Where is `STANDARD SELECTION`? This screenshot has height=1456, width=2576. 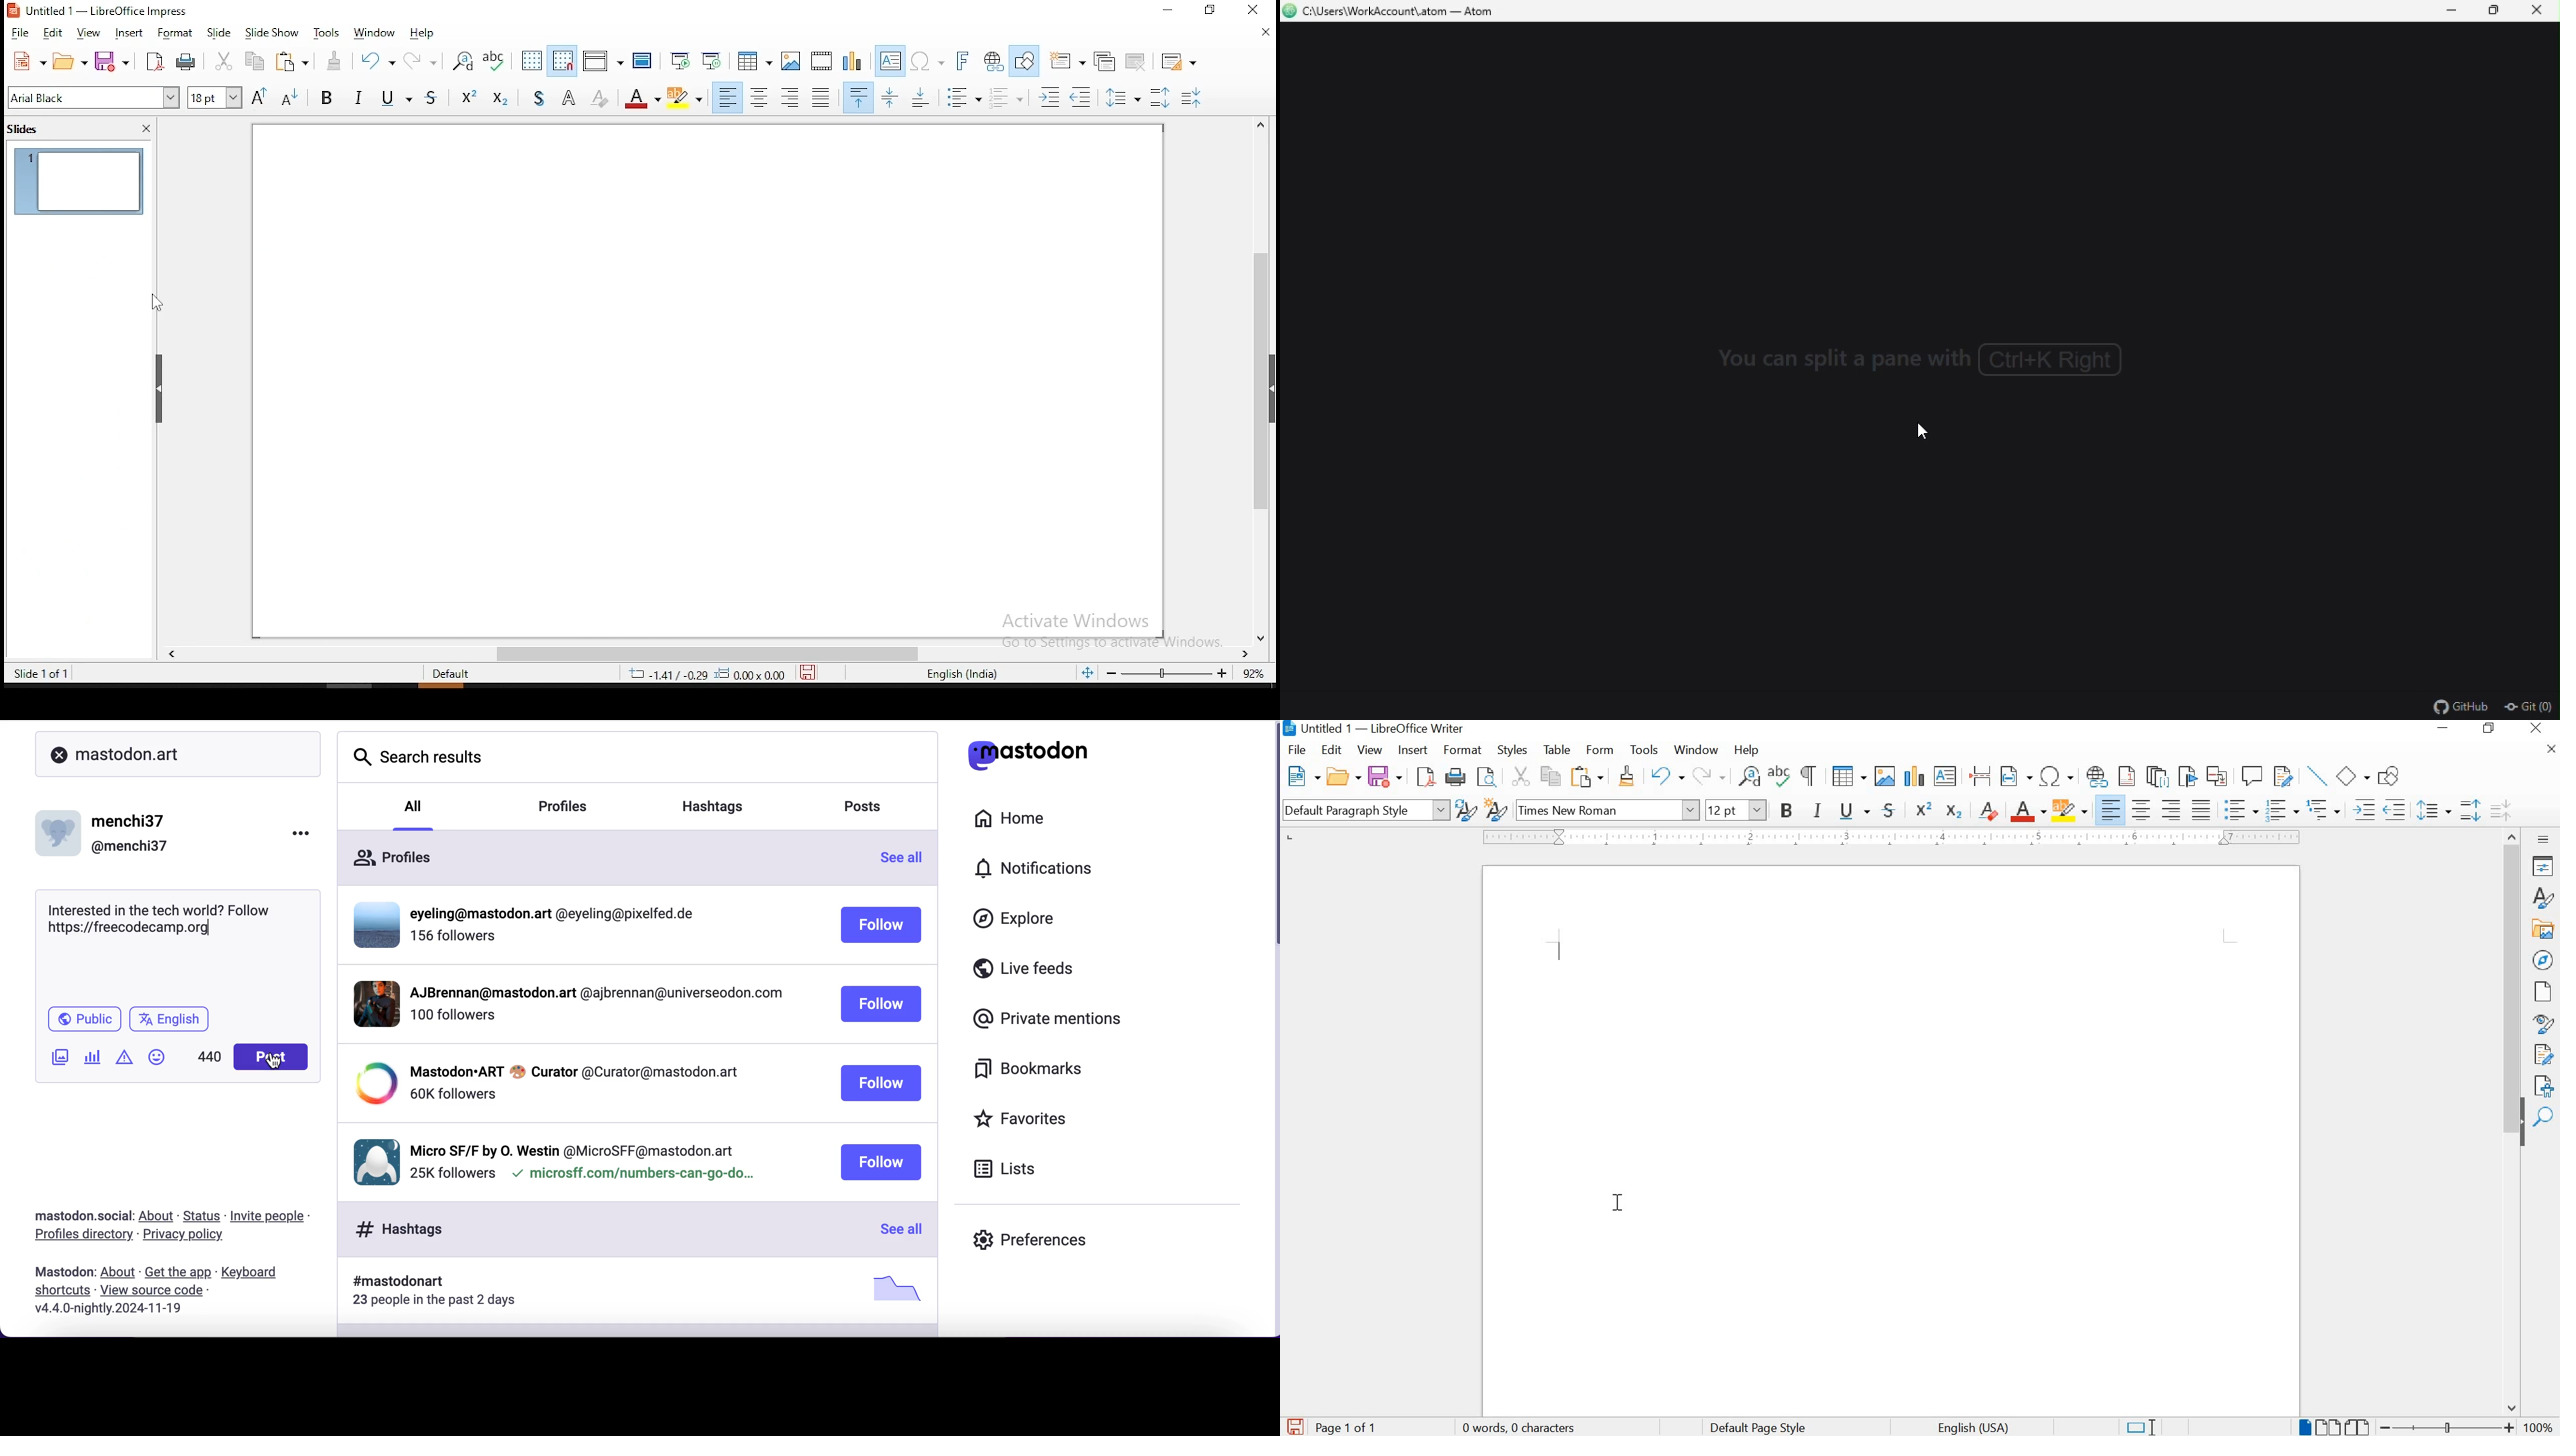 STANDARD SELECTION is located at coordinates (2141, 1427).